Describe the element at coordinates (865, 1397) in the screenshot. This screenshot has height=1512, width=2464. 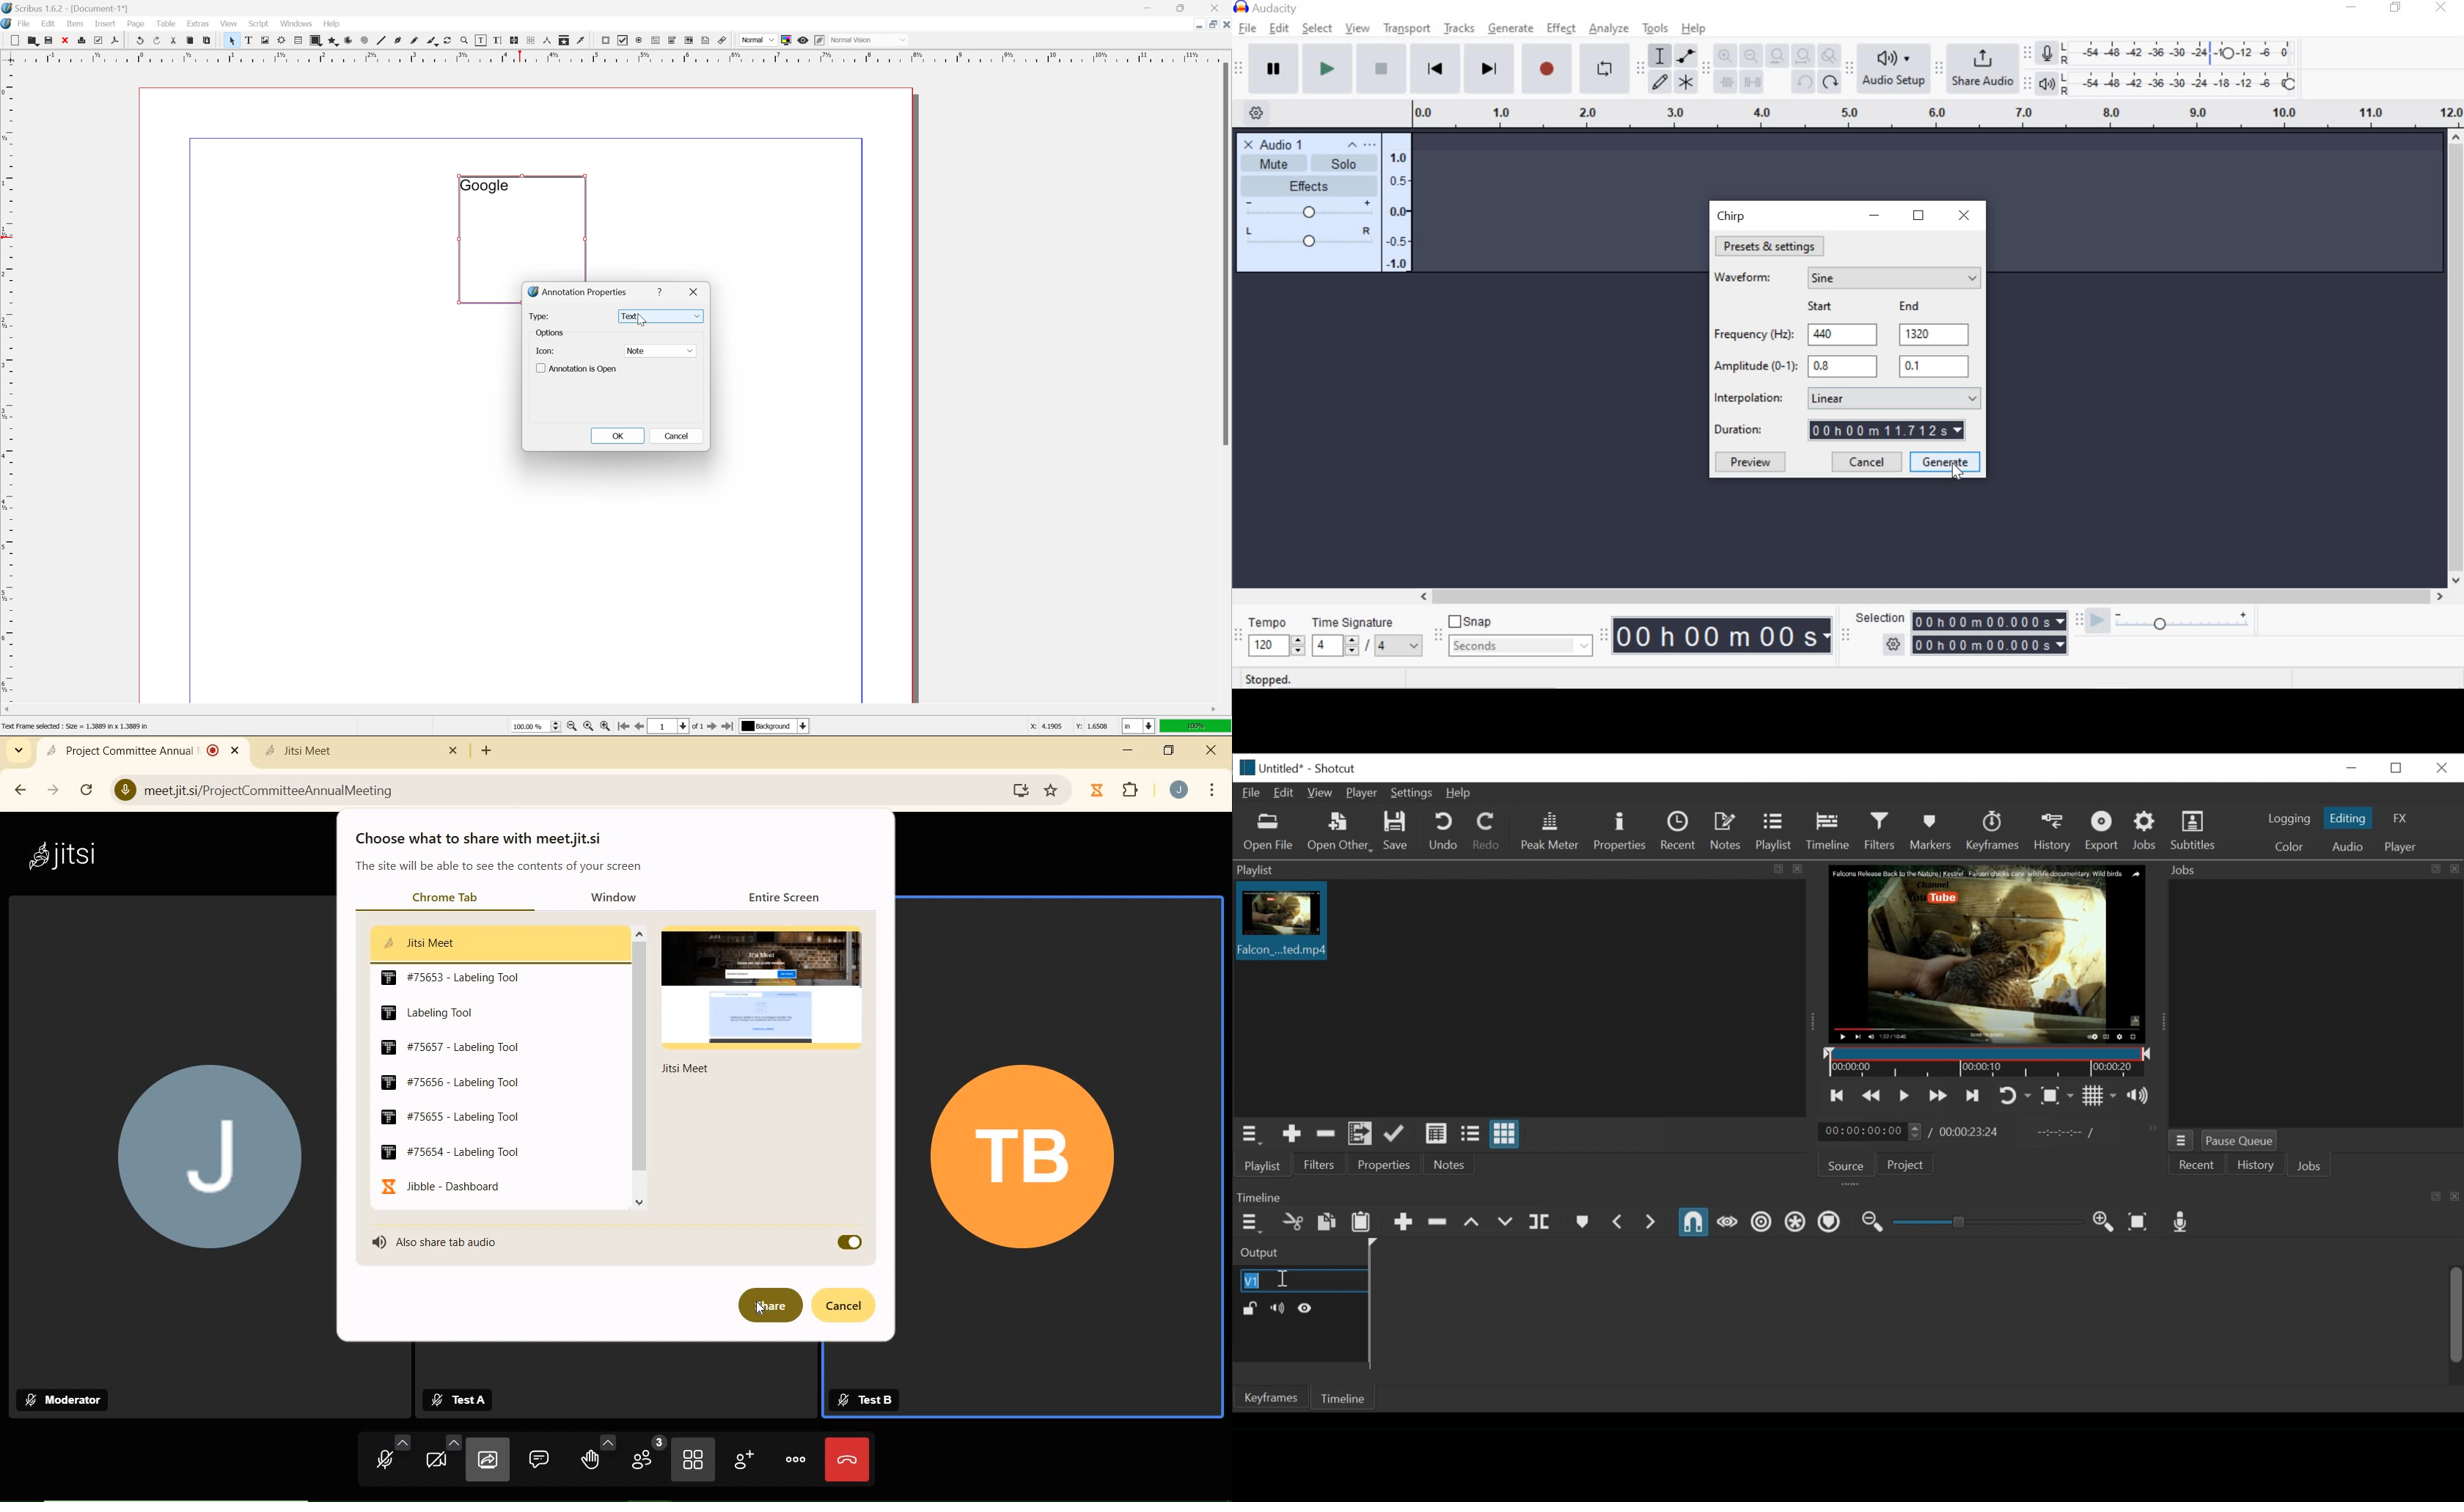
I see `Test B` at that location.